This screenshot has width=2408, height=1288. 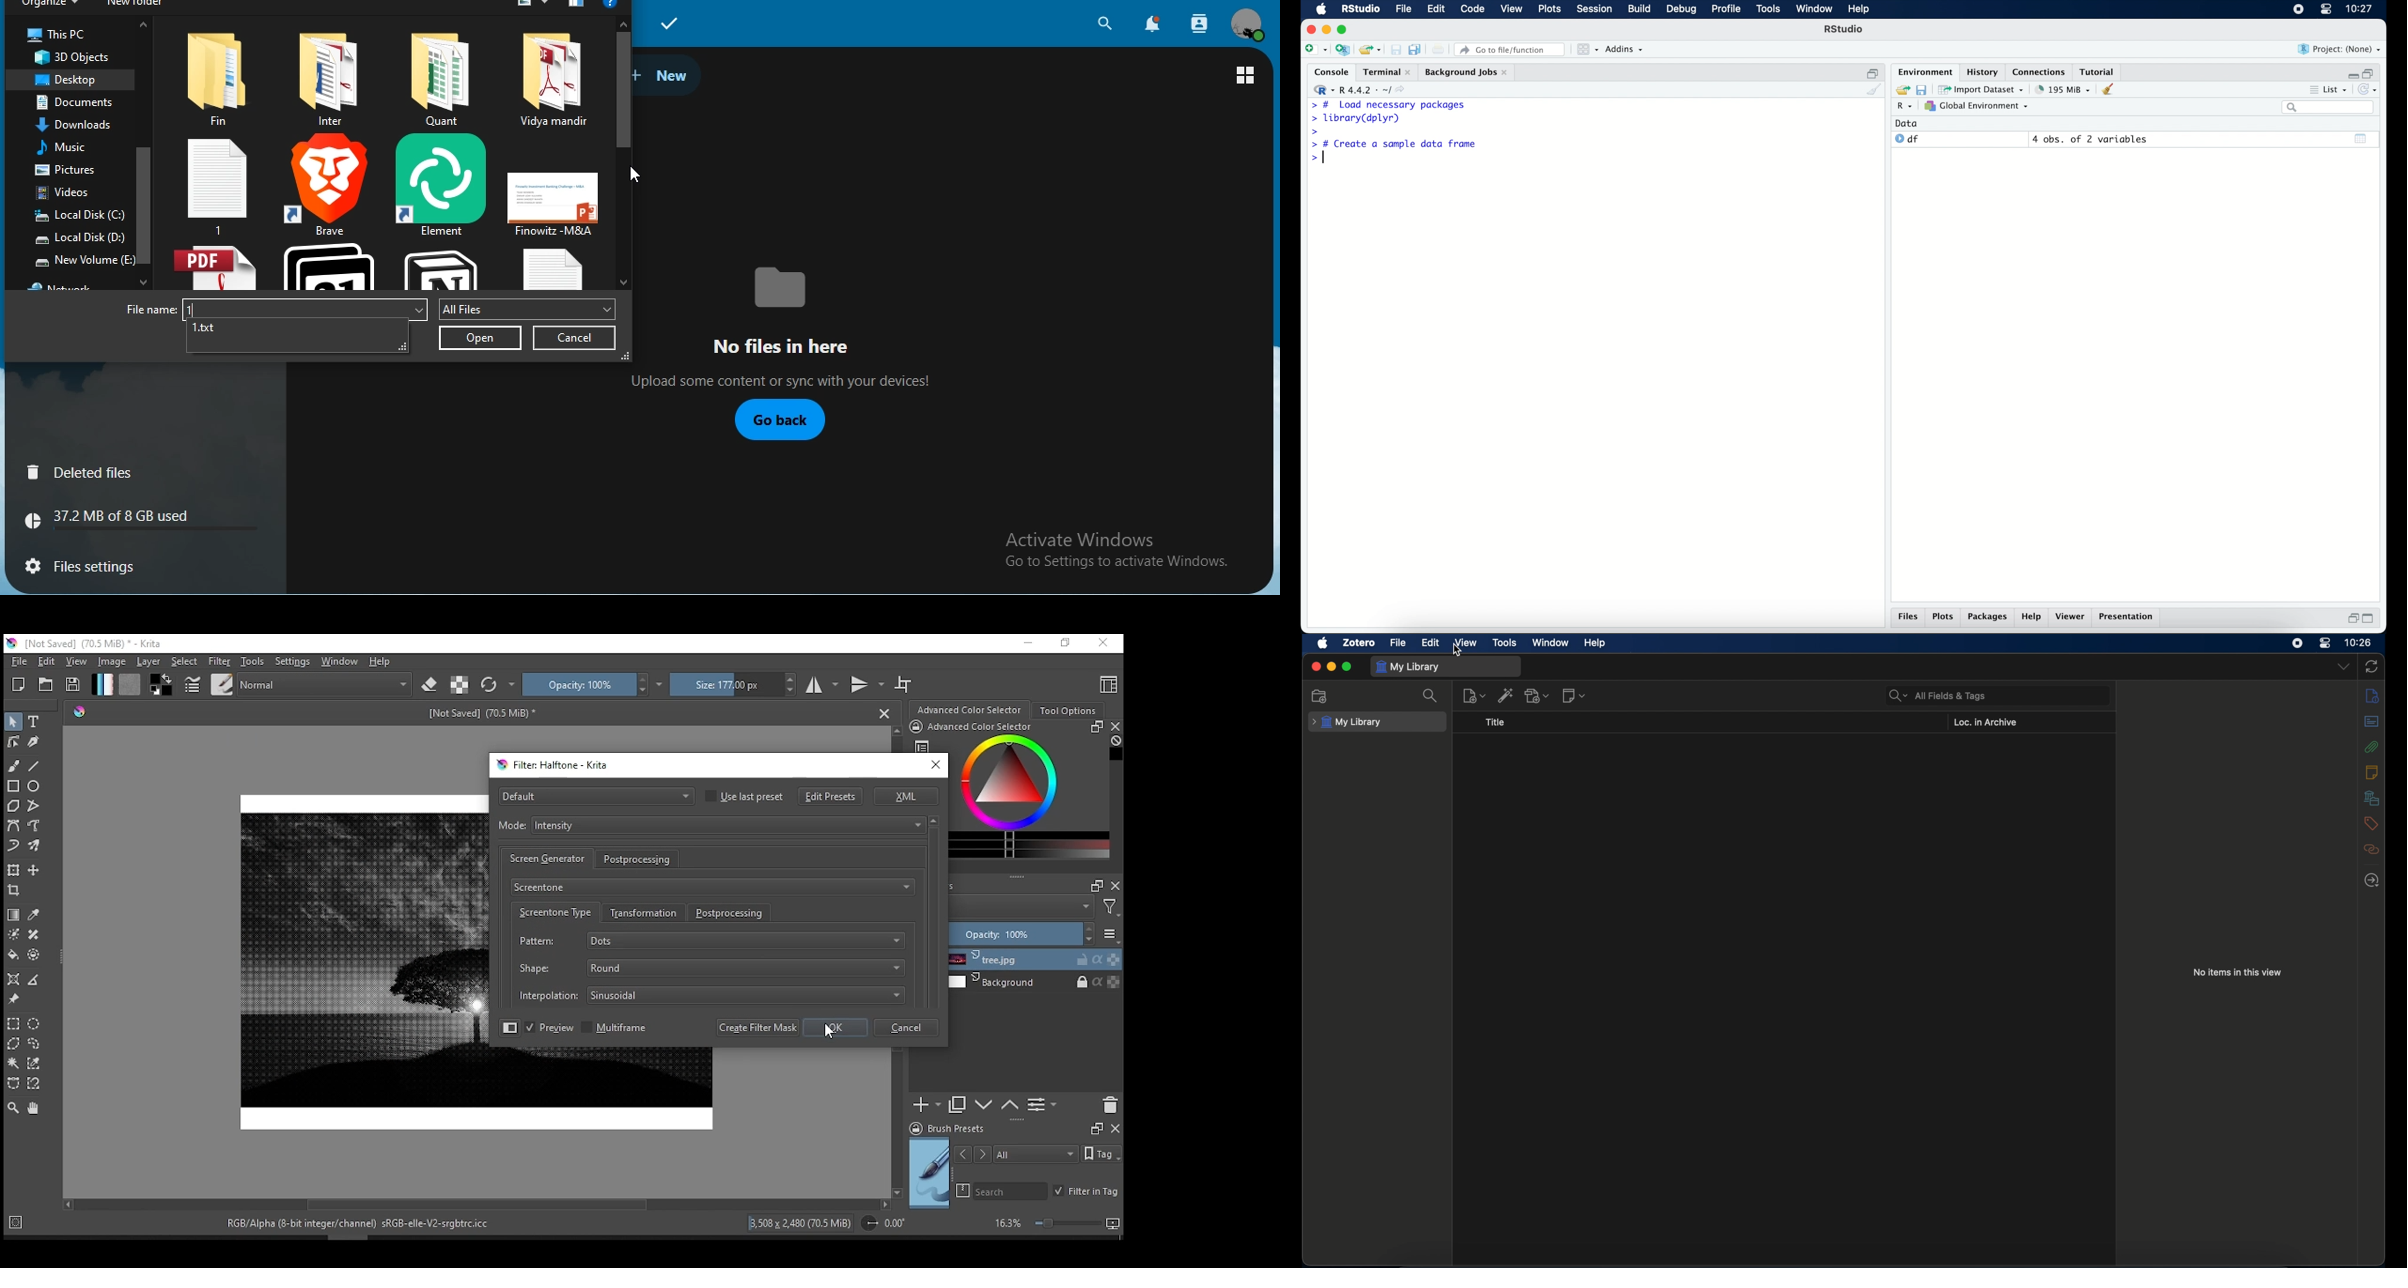 What do you see at coordinates (1358, 119) in the screenshot?
I see `> library(dplyr)|` at bounding box center [1358, 119].